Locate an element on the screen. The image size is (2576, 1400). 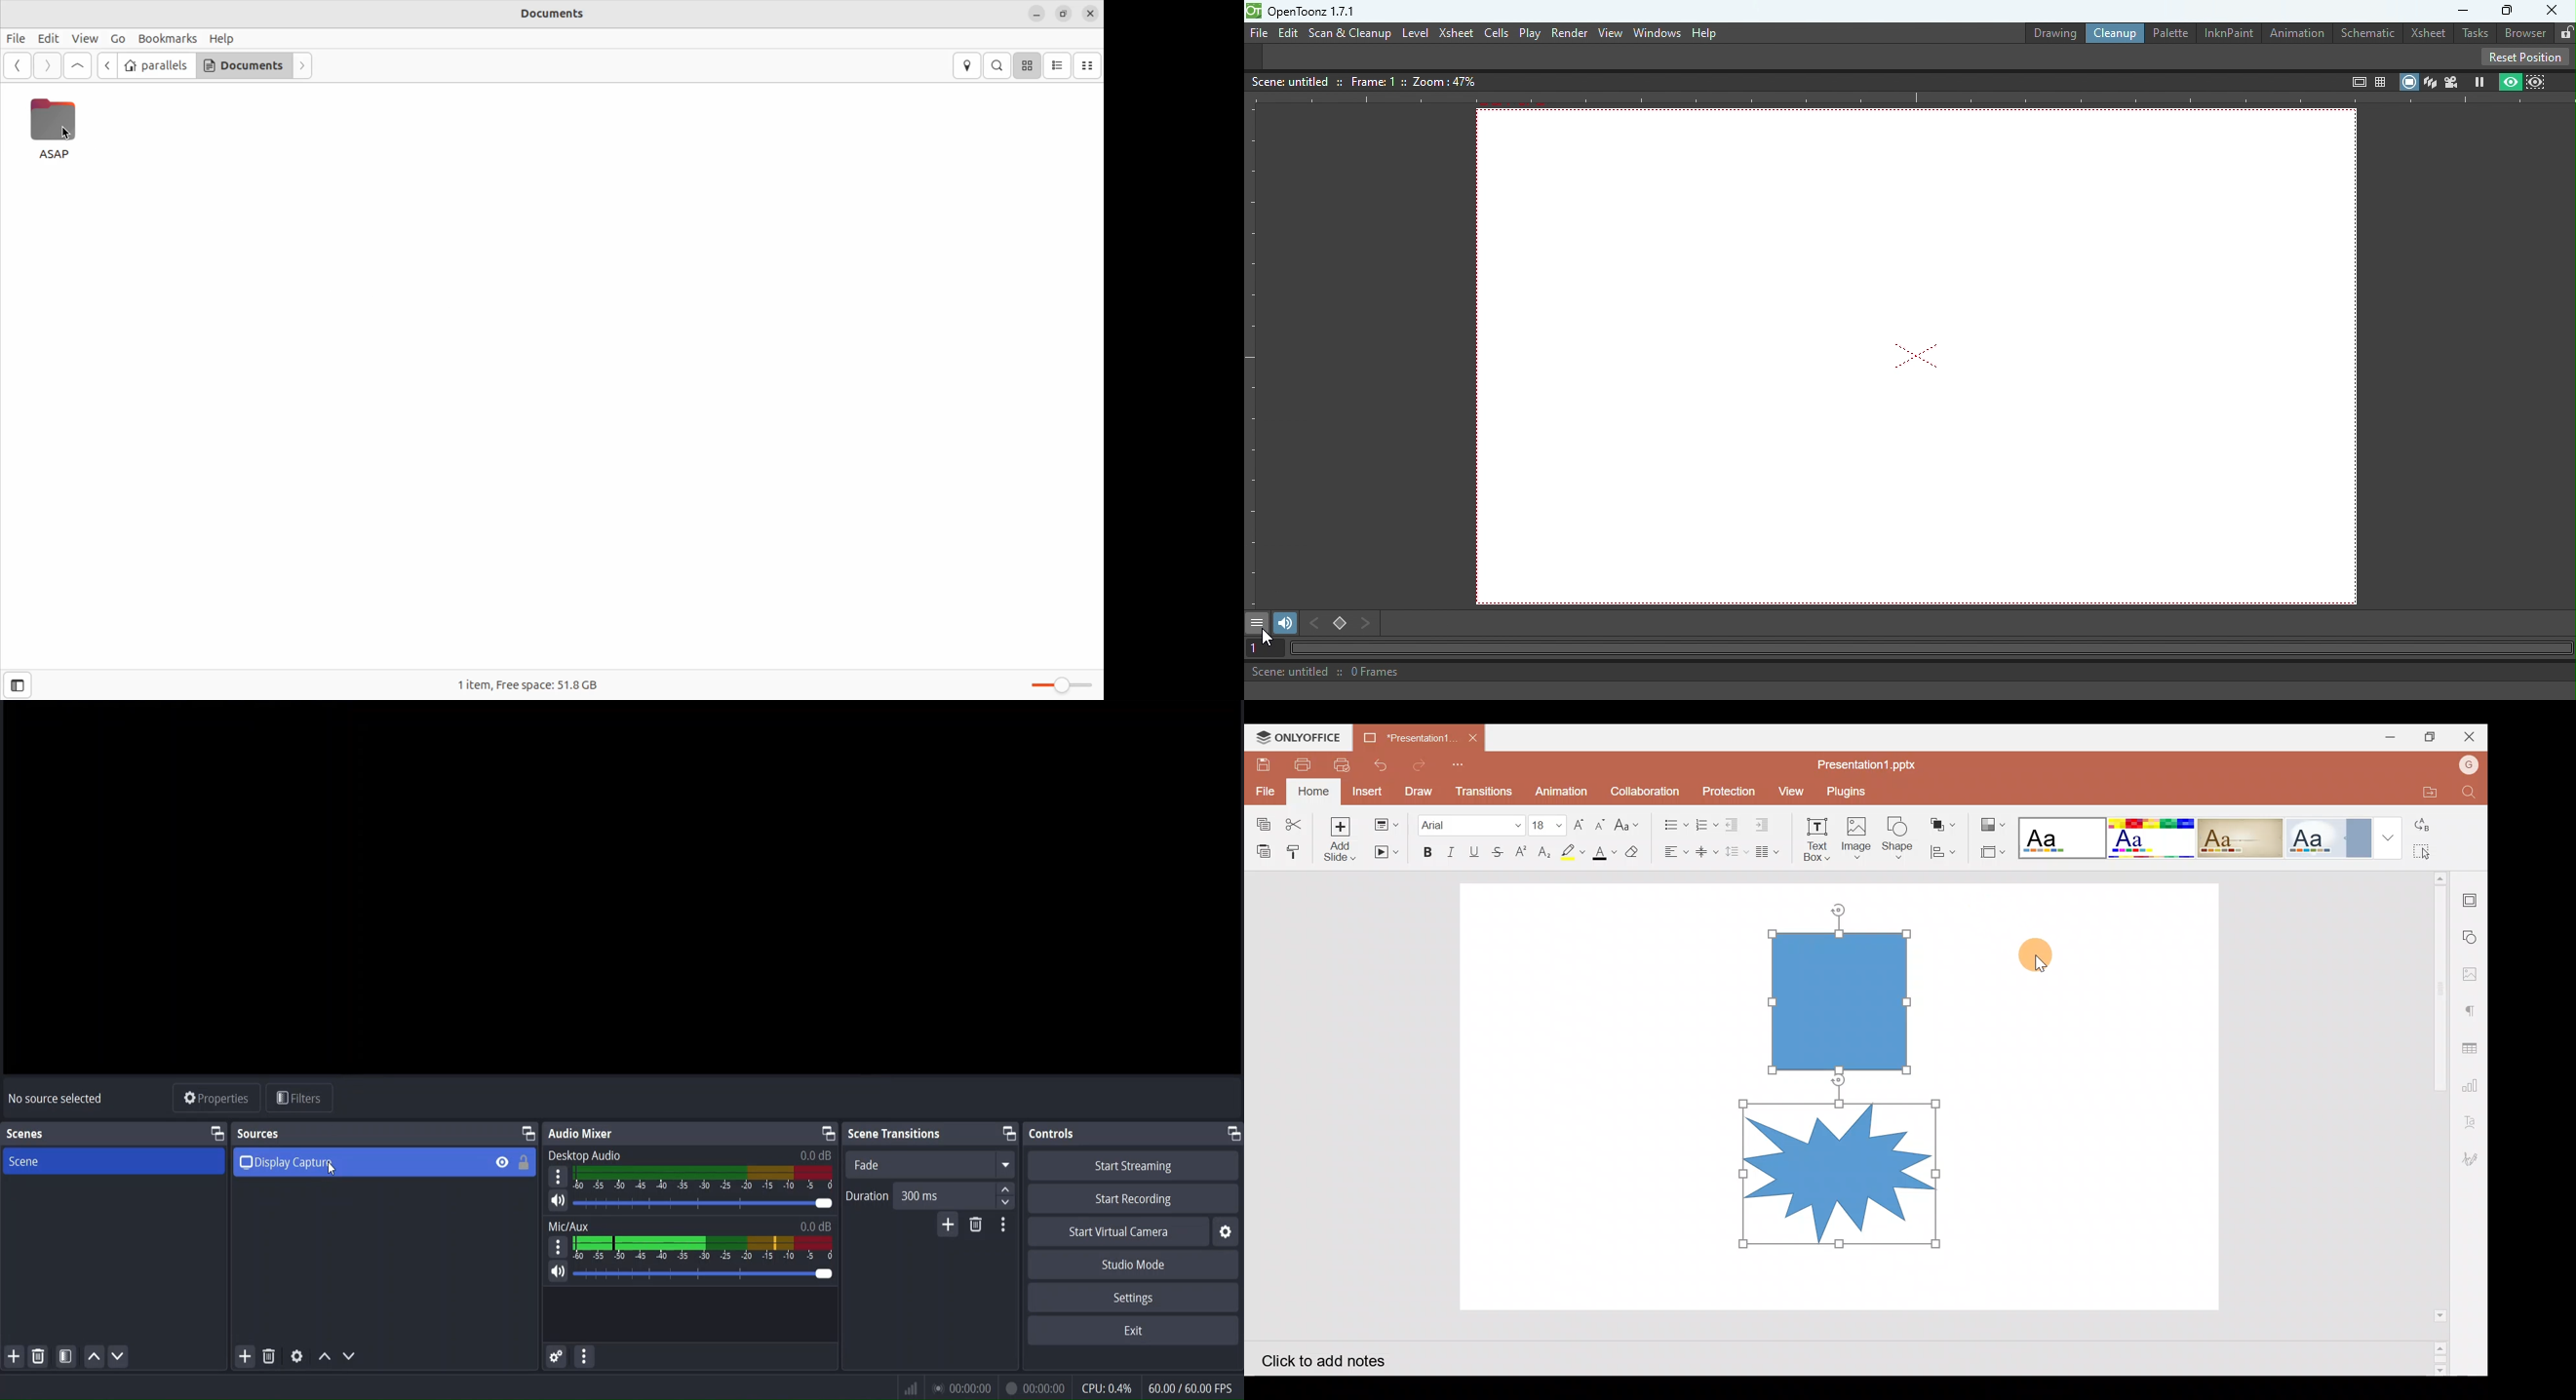
Horizontal ruler is located at coordinates (1910, 99).